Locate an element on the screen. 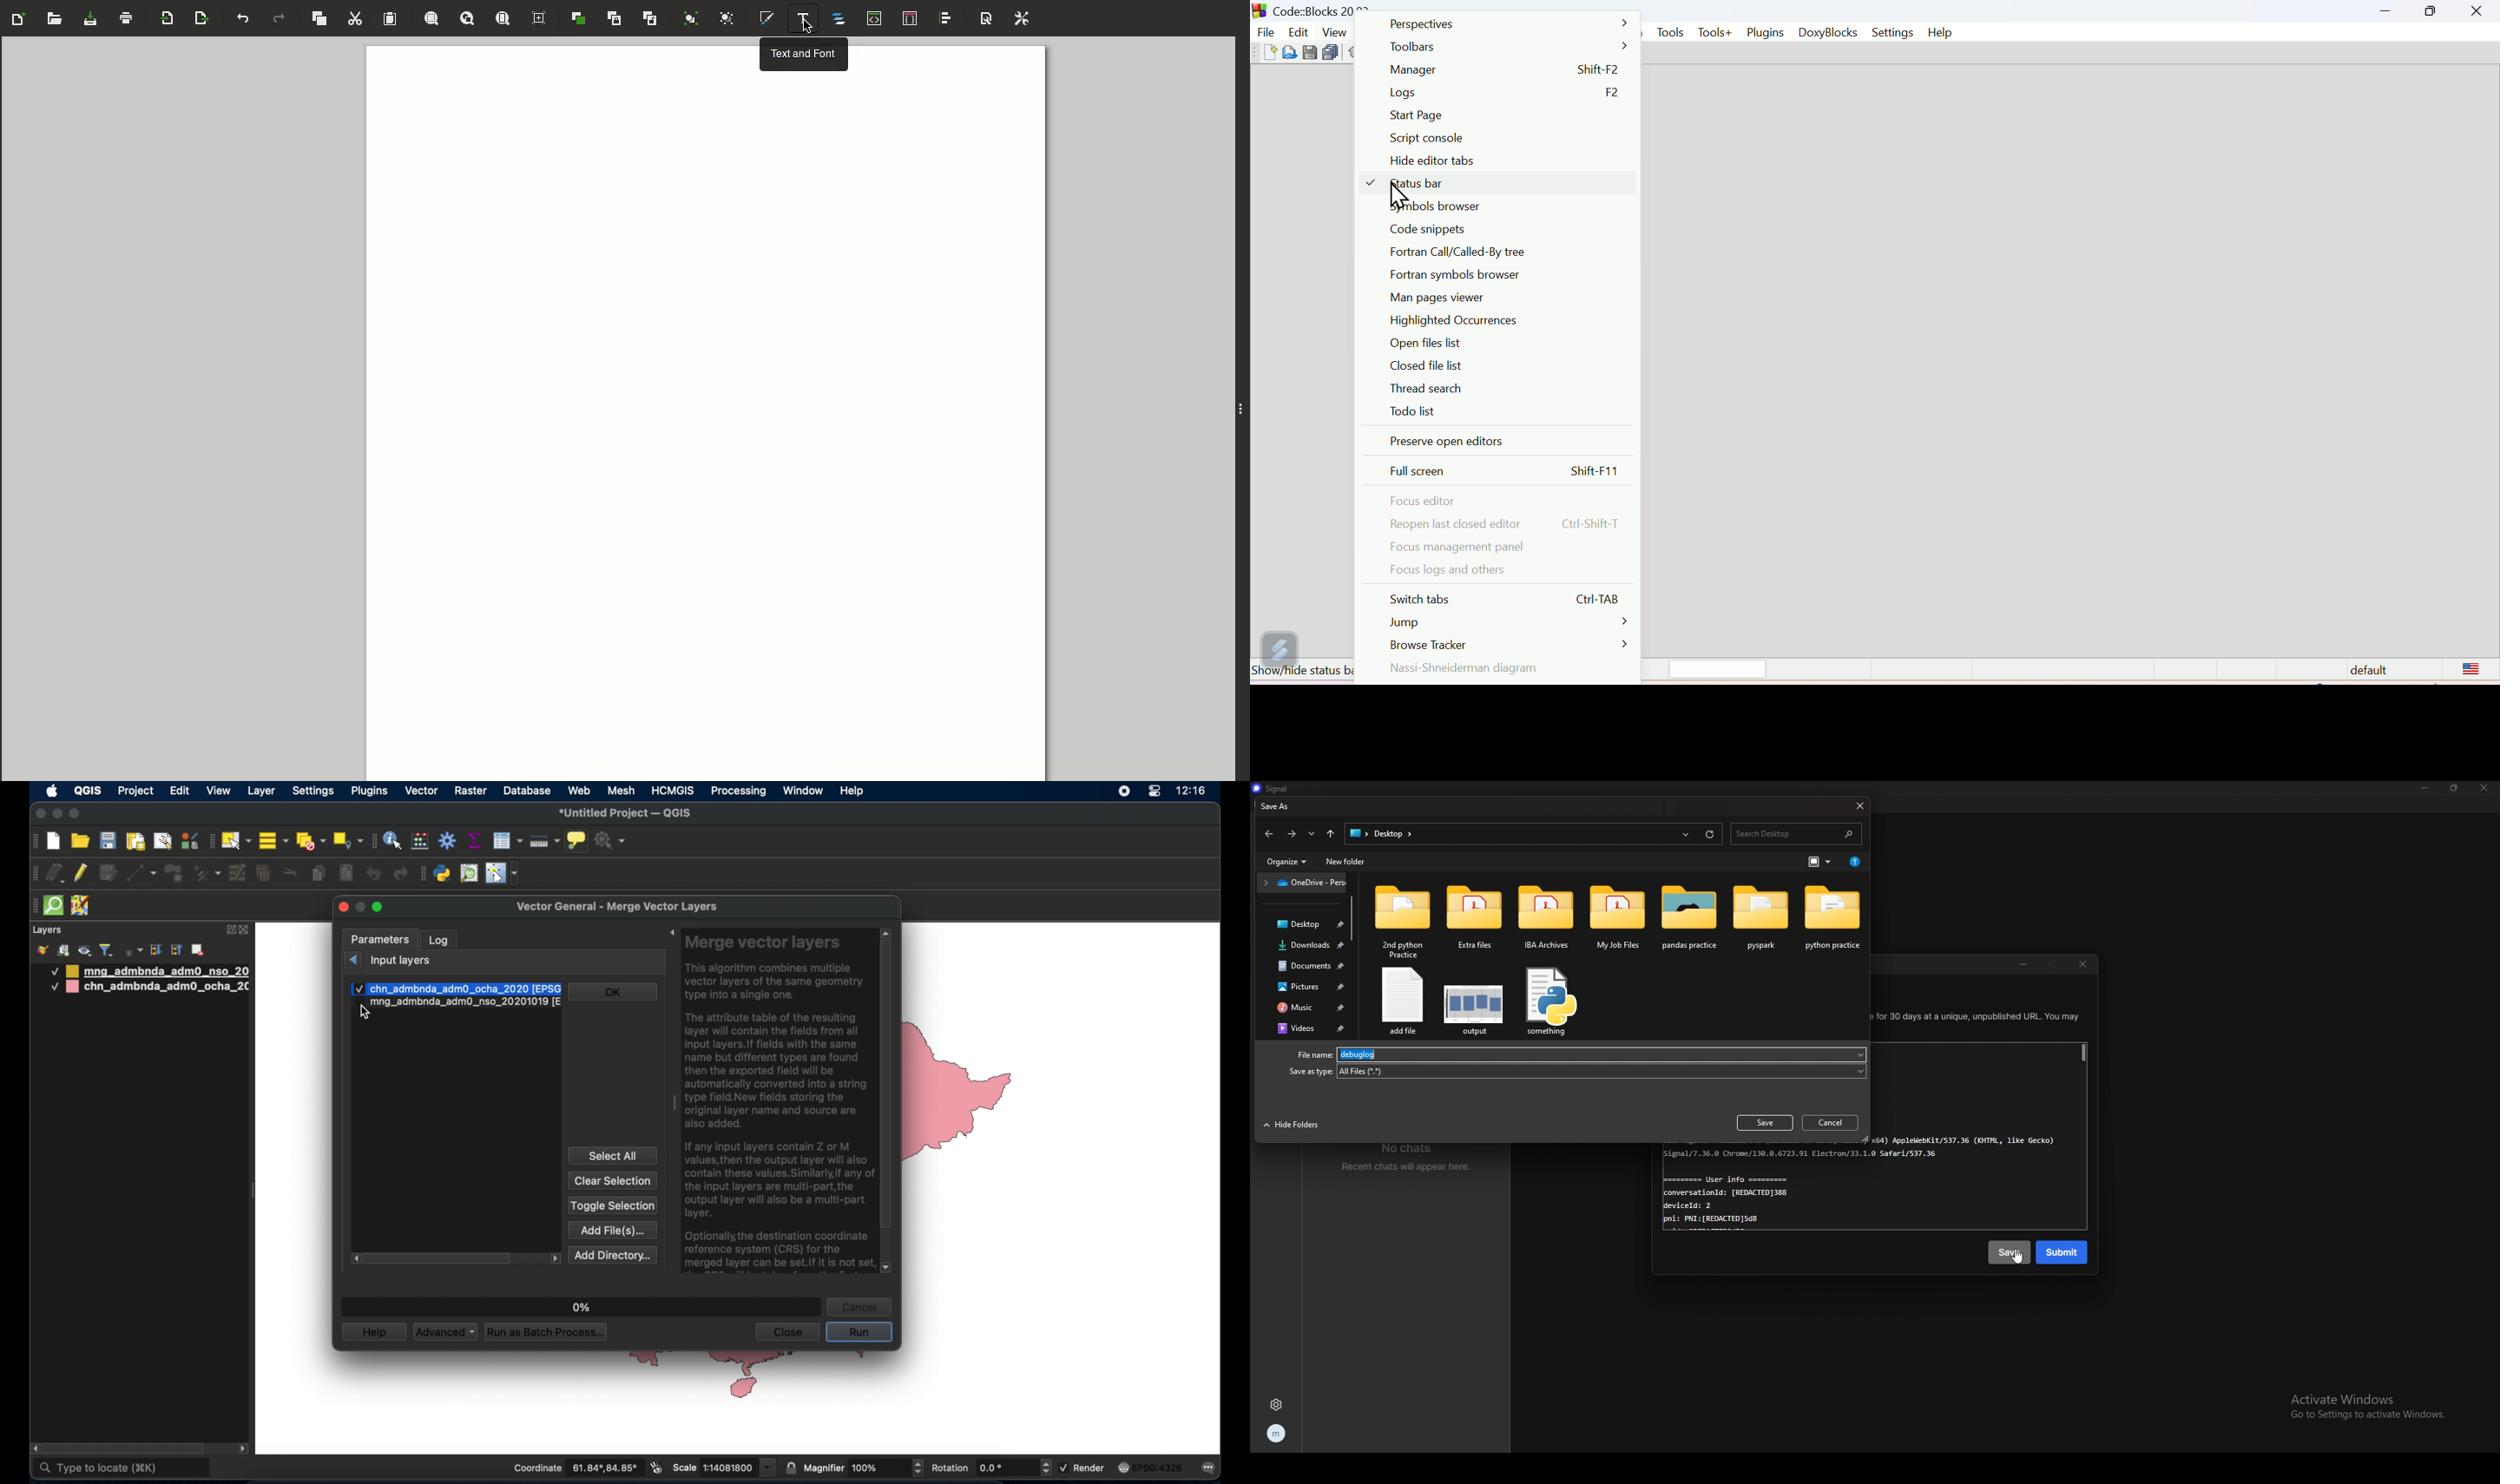 Image resolution: width=2520 pixels, height=1484 pixels. Focus management panel is located at coordinates (1456, 546).